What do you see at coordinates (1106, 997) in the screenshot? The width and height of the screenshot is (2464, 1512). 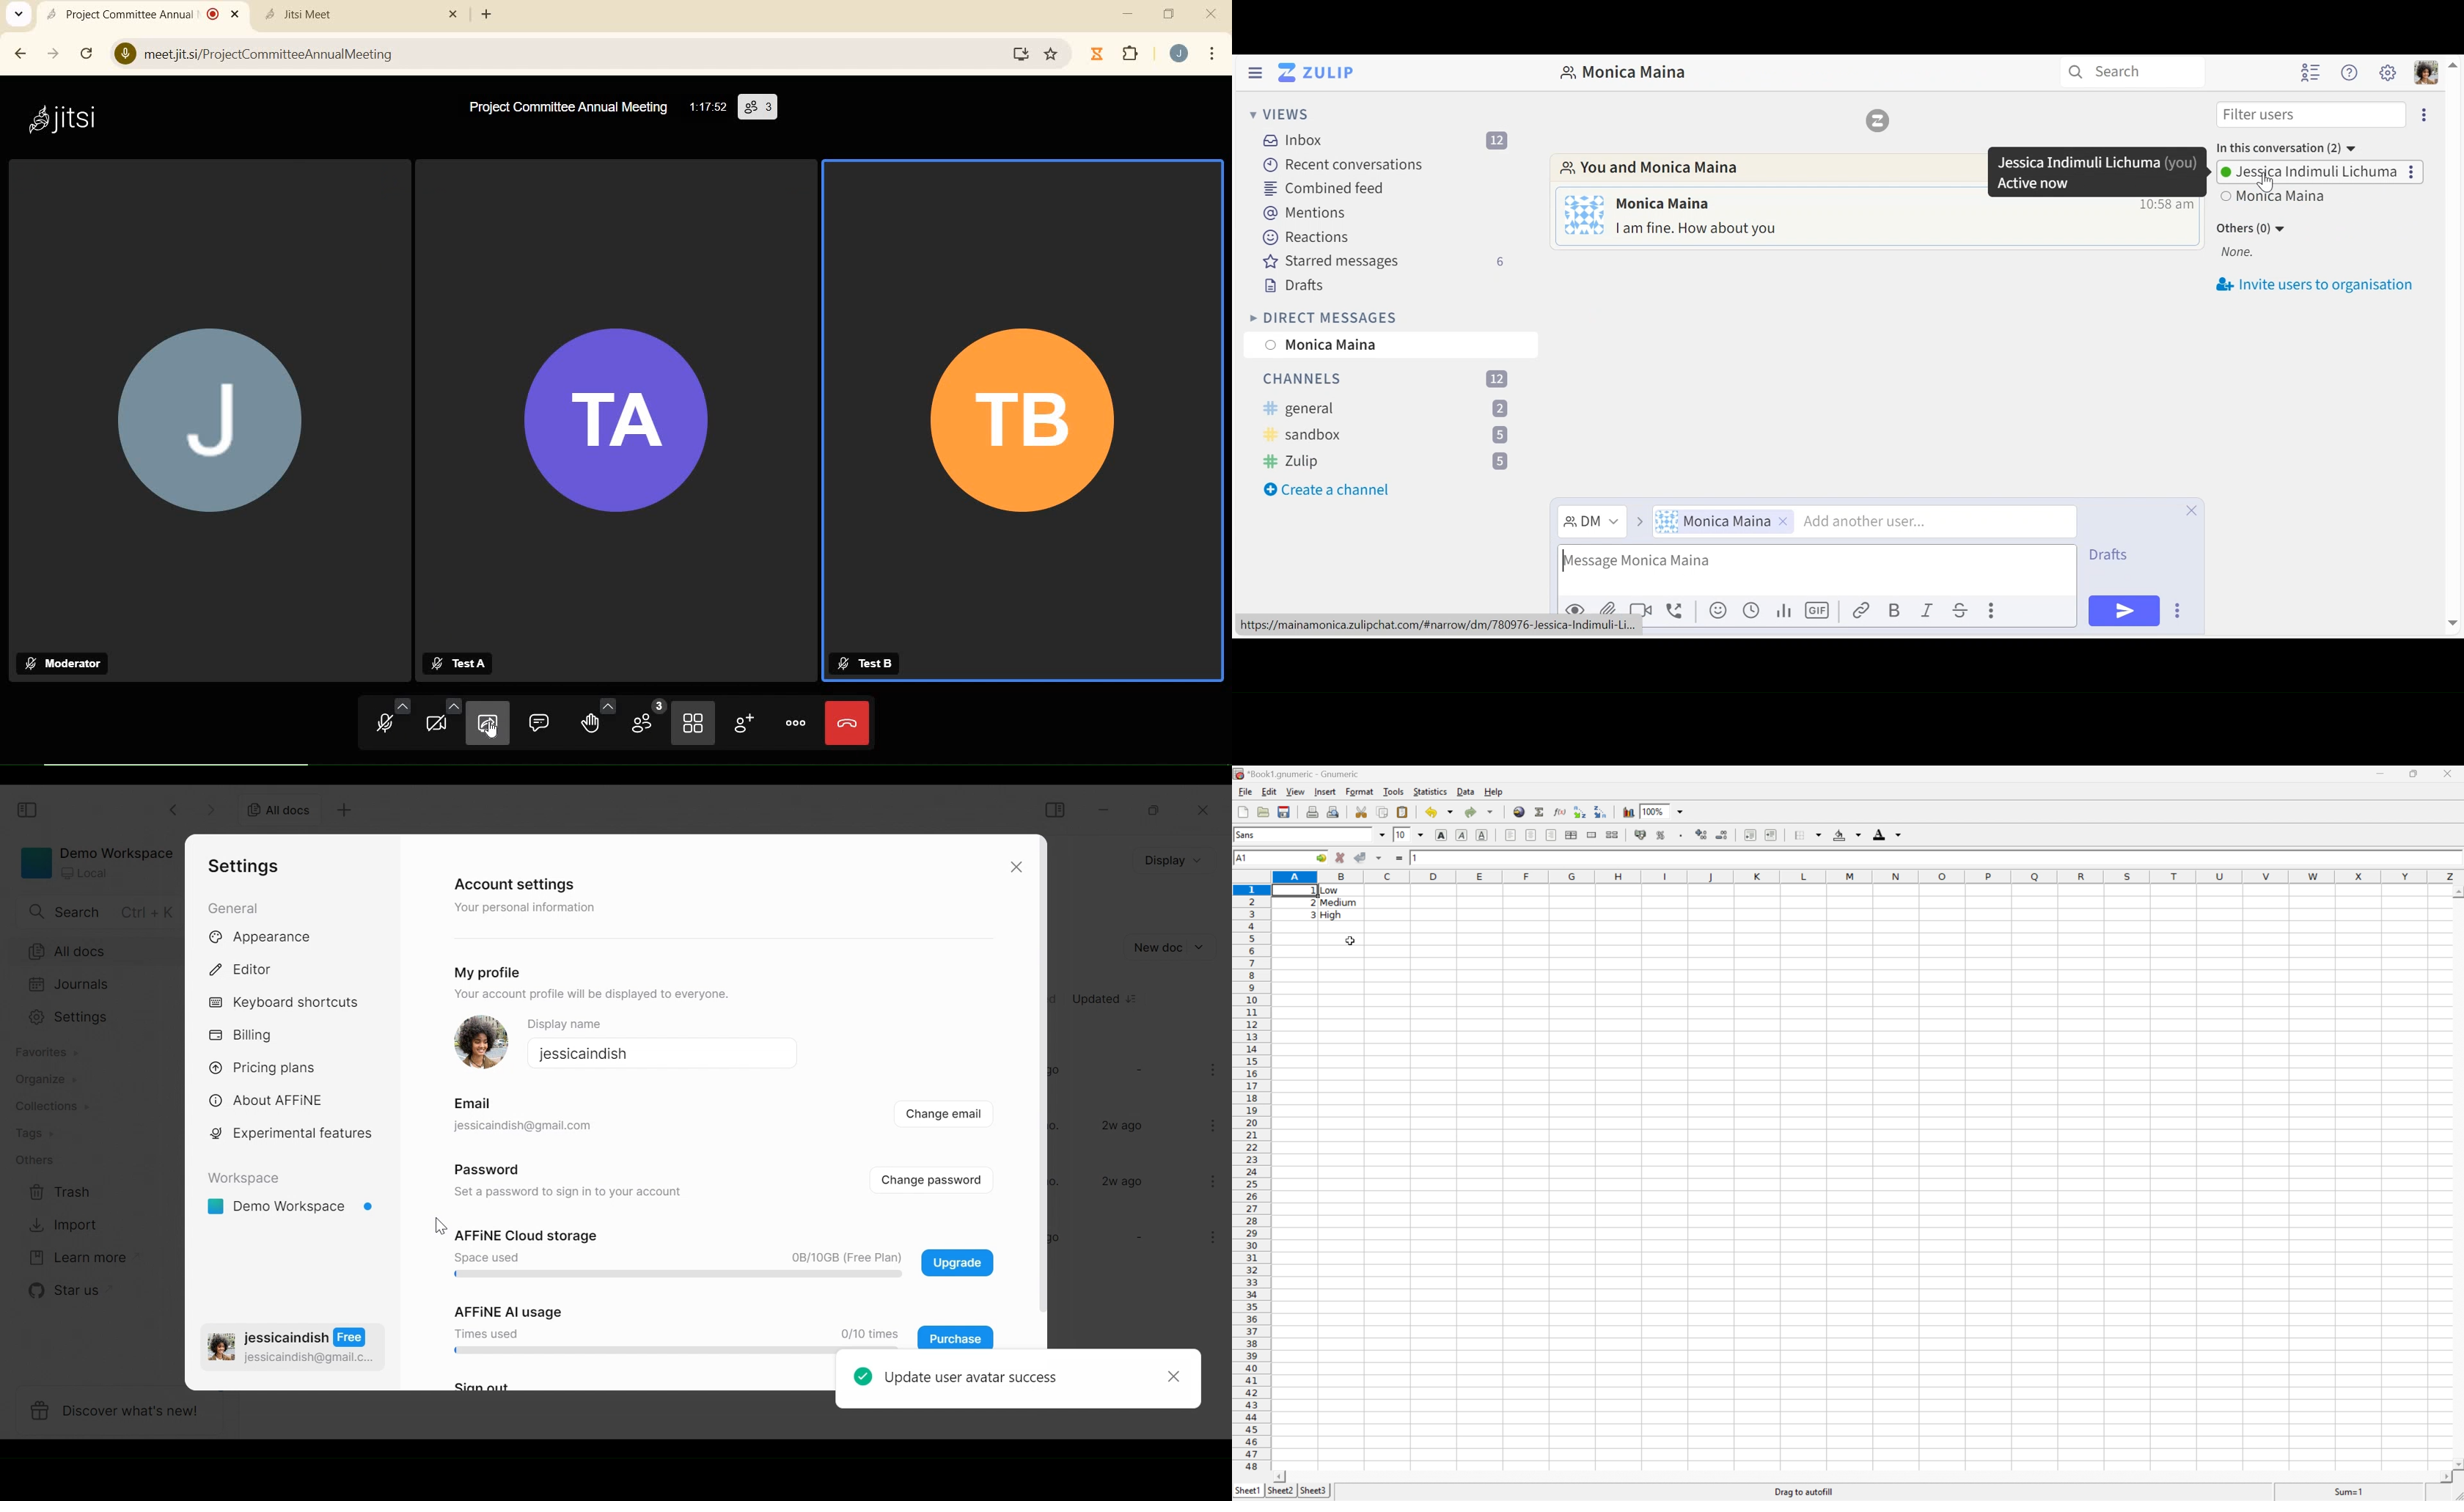 I see `Updated` at bounding box center [1106, 997].